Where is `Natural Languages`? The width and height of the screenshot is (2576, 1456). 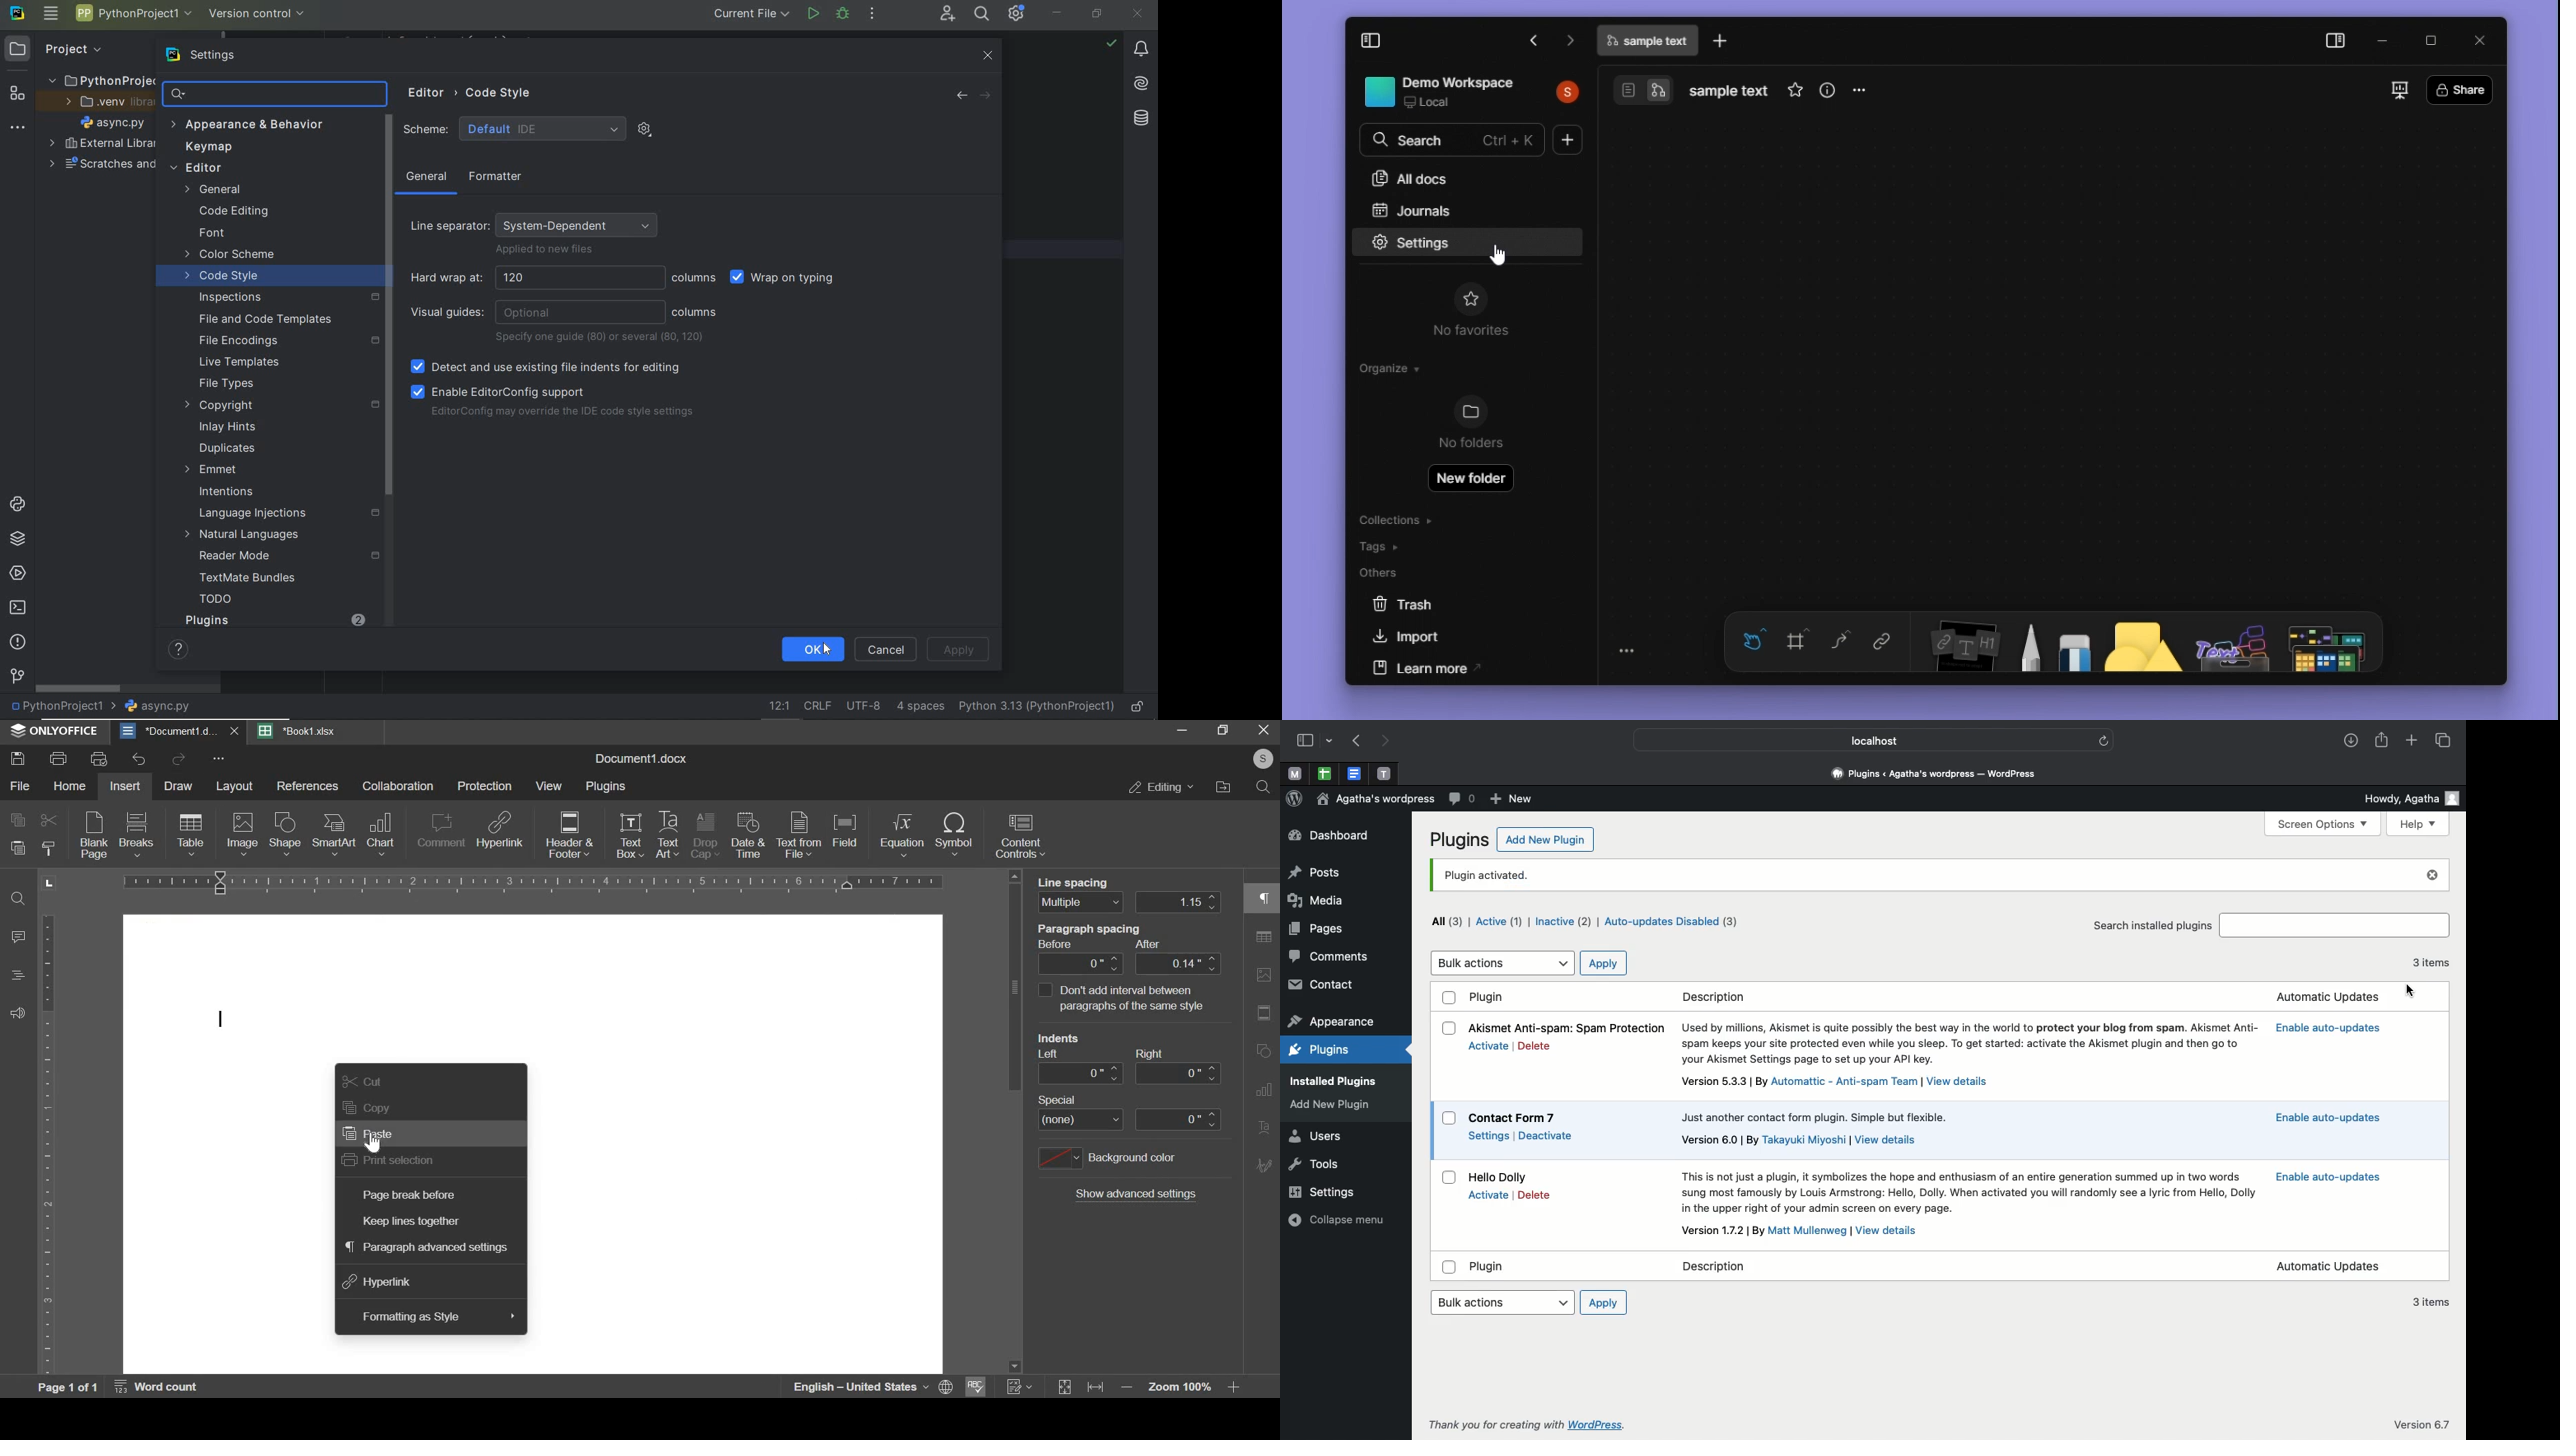
Natural Languages is located at coordinates (243, 536).